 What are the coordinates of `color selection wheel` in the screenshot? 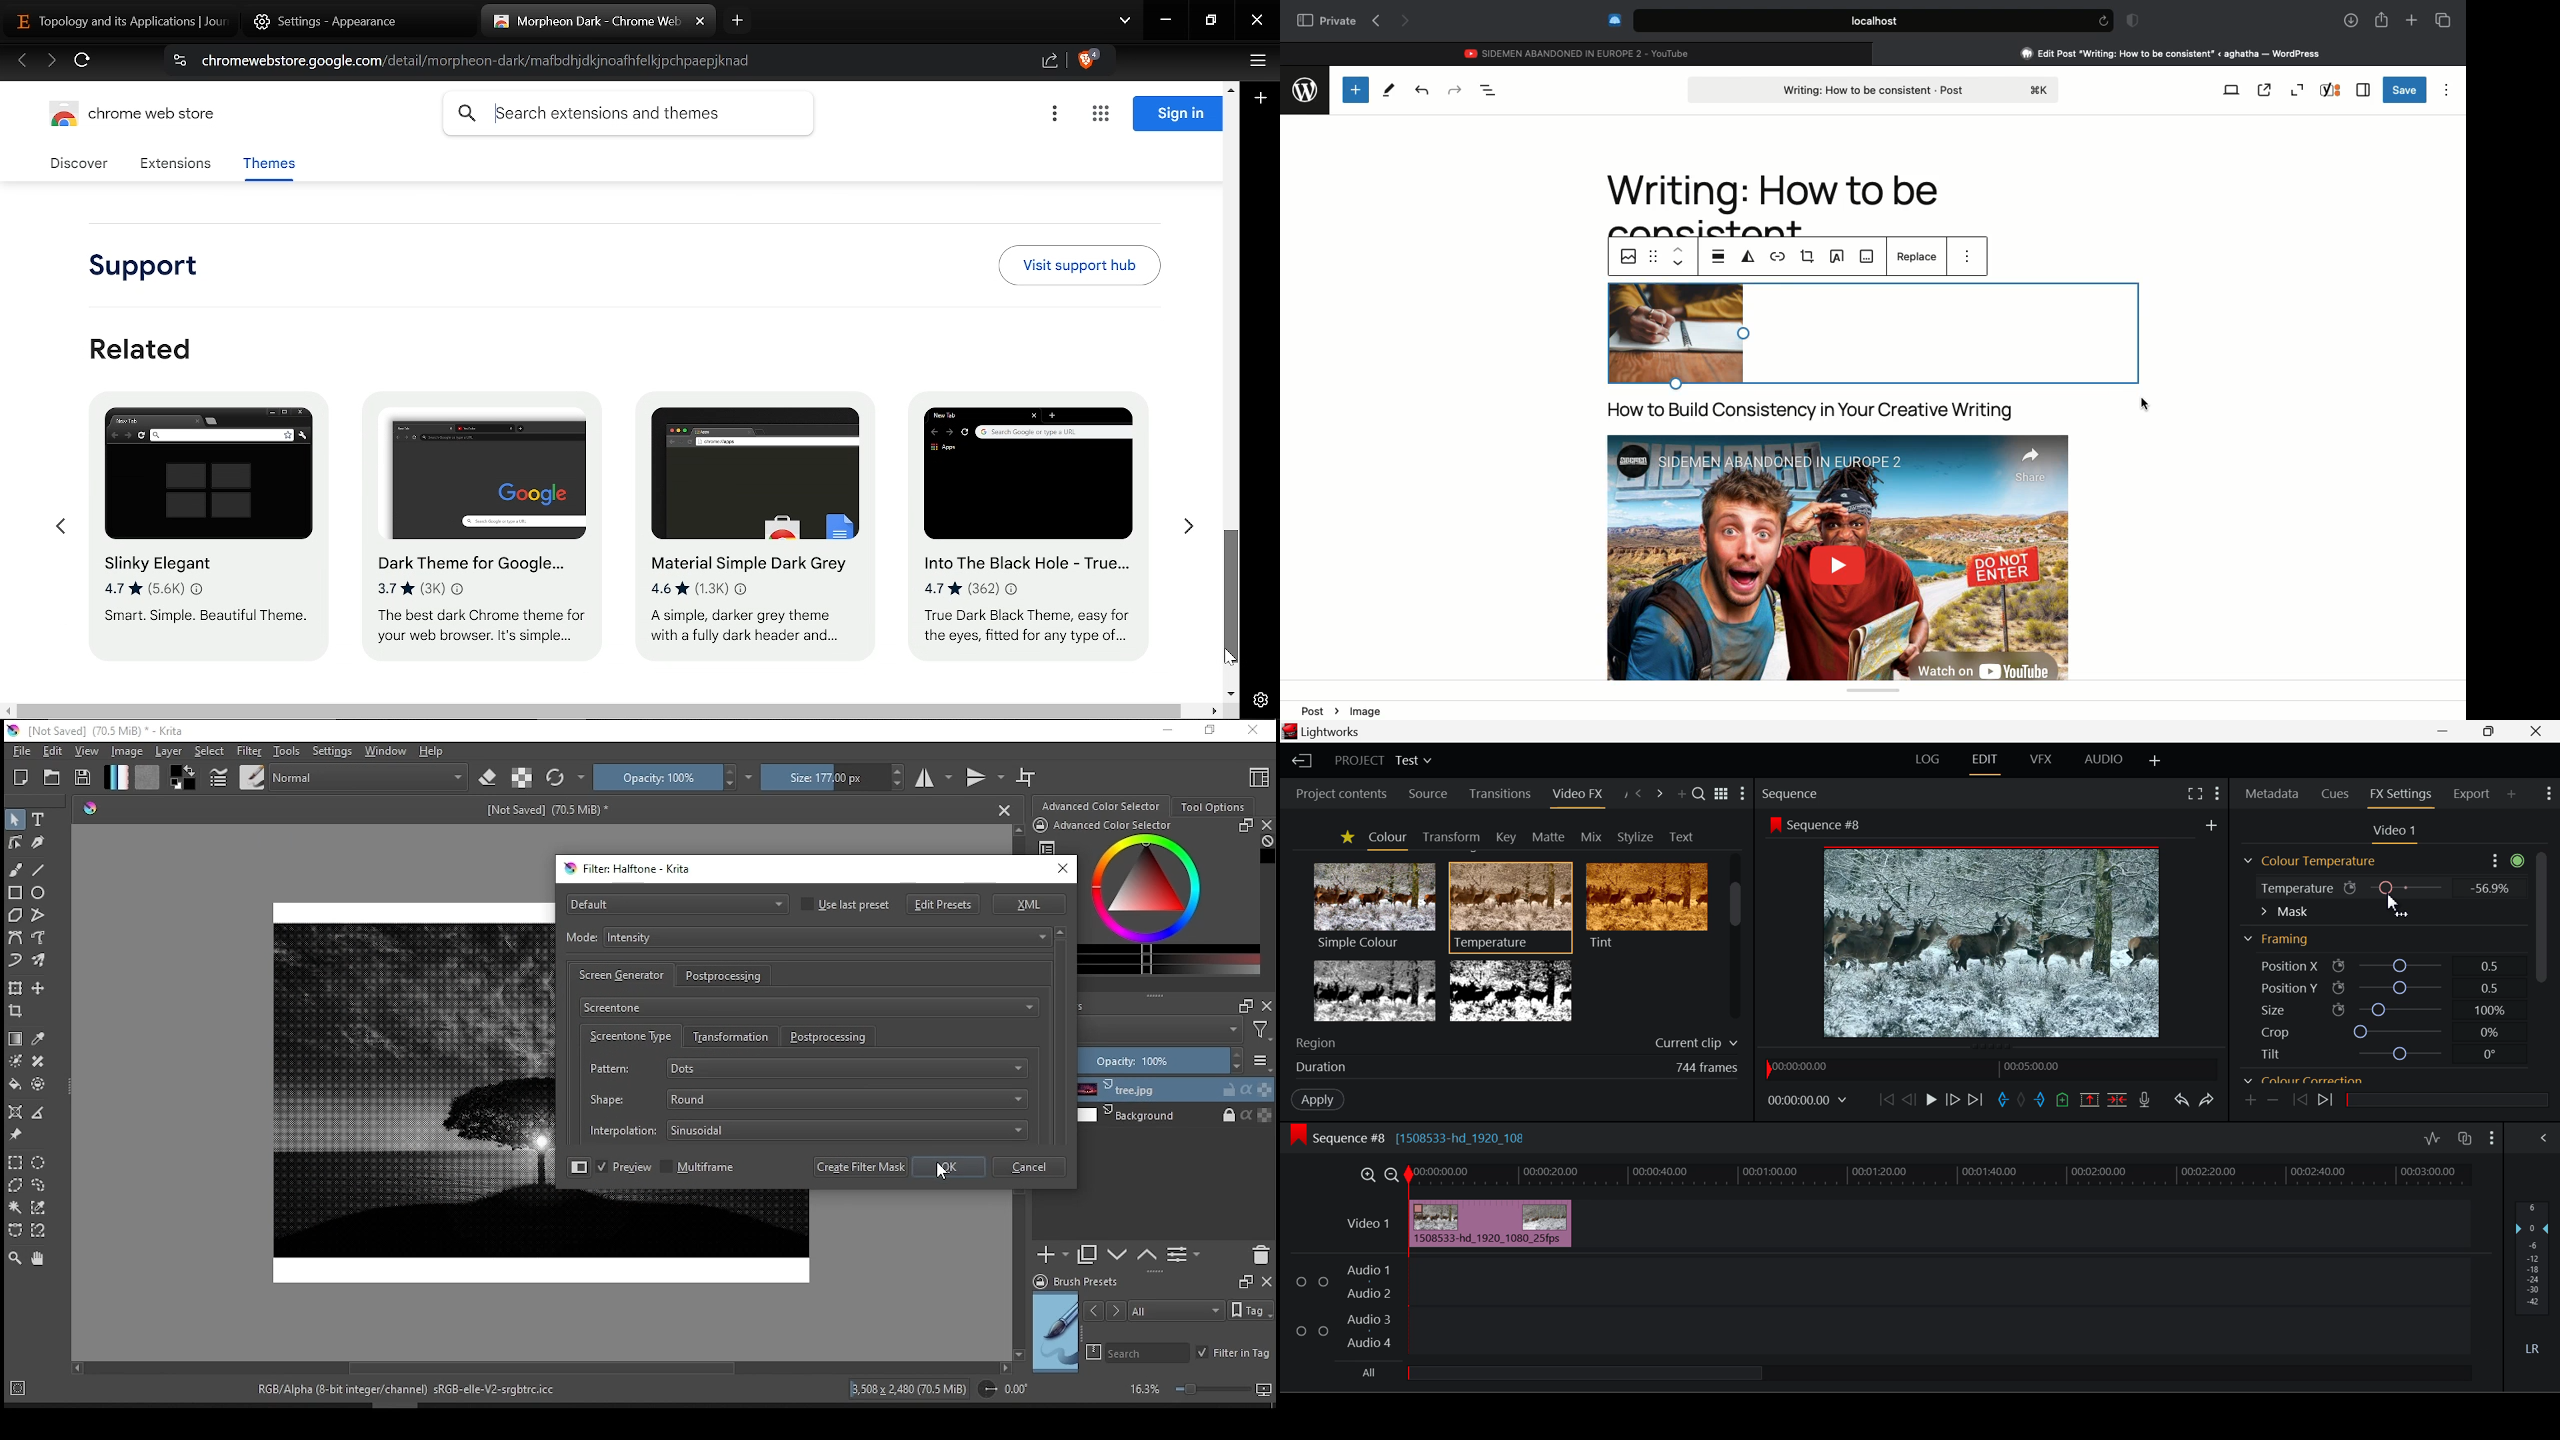 It's located at (1102, 805).